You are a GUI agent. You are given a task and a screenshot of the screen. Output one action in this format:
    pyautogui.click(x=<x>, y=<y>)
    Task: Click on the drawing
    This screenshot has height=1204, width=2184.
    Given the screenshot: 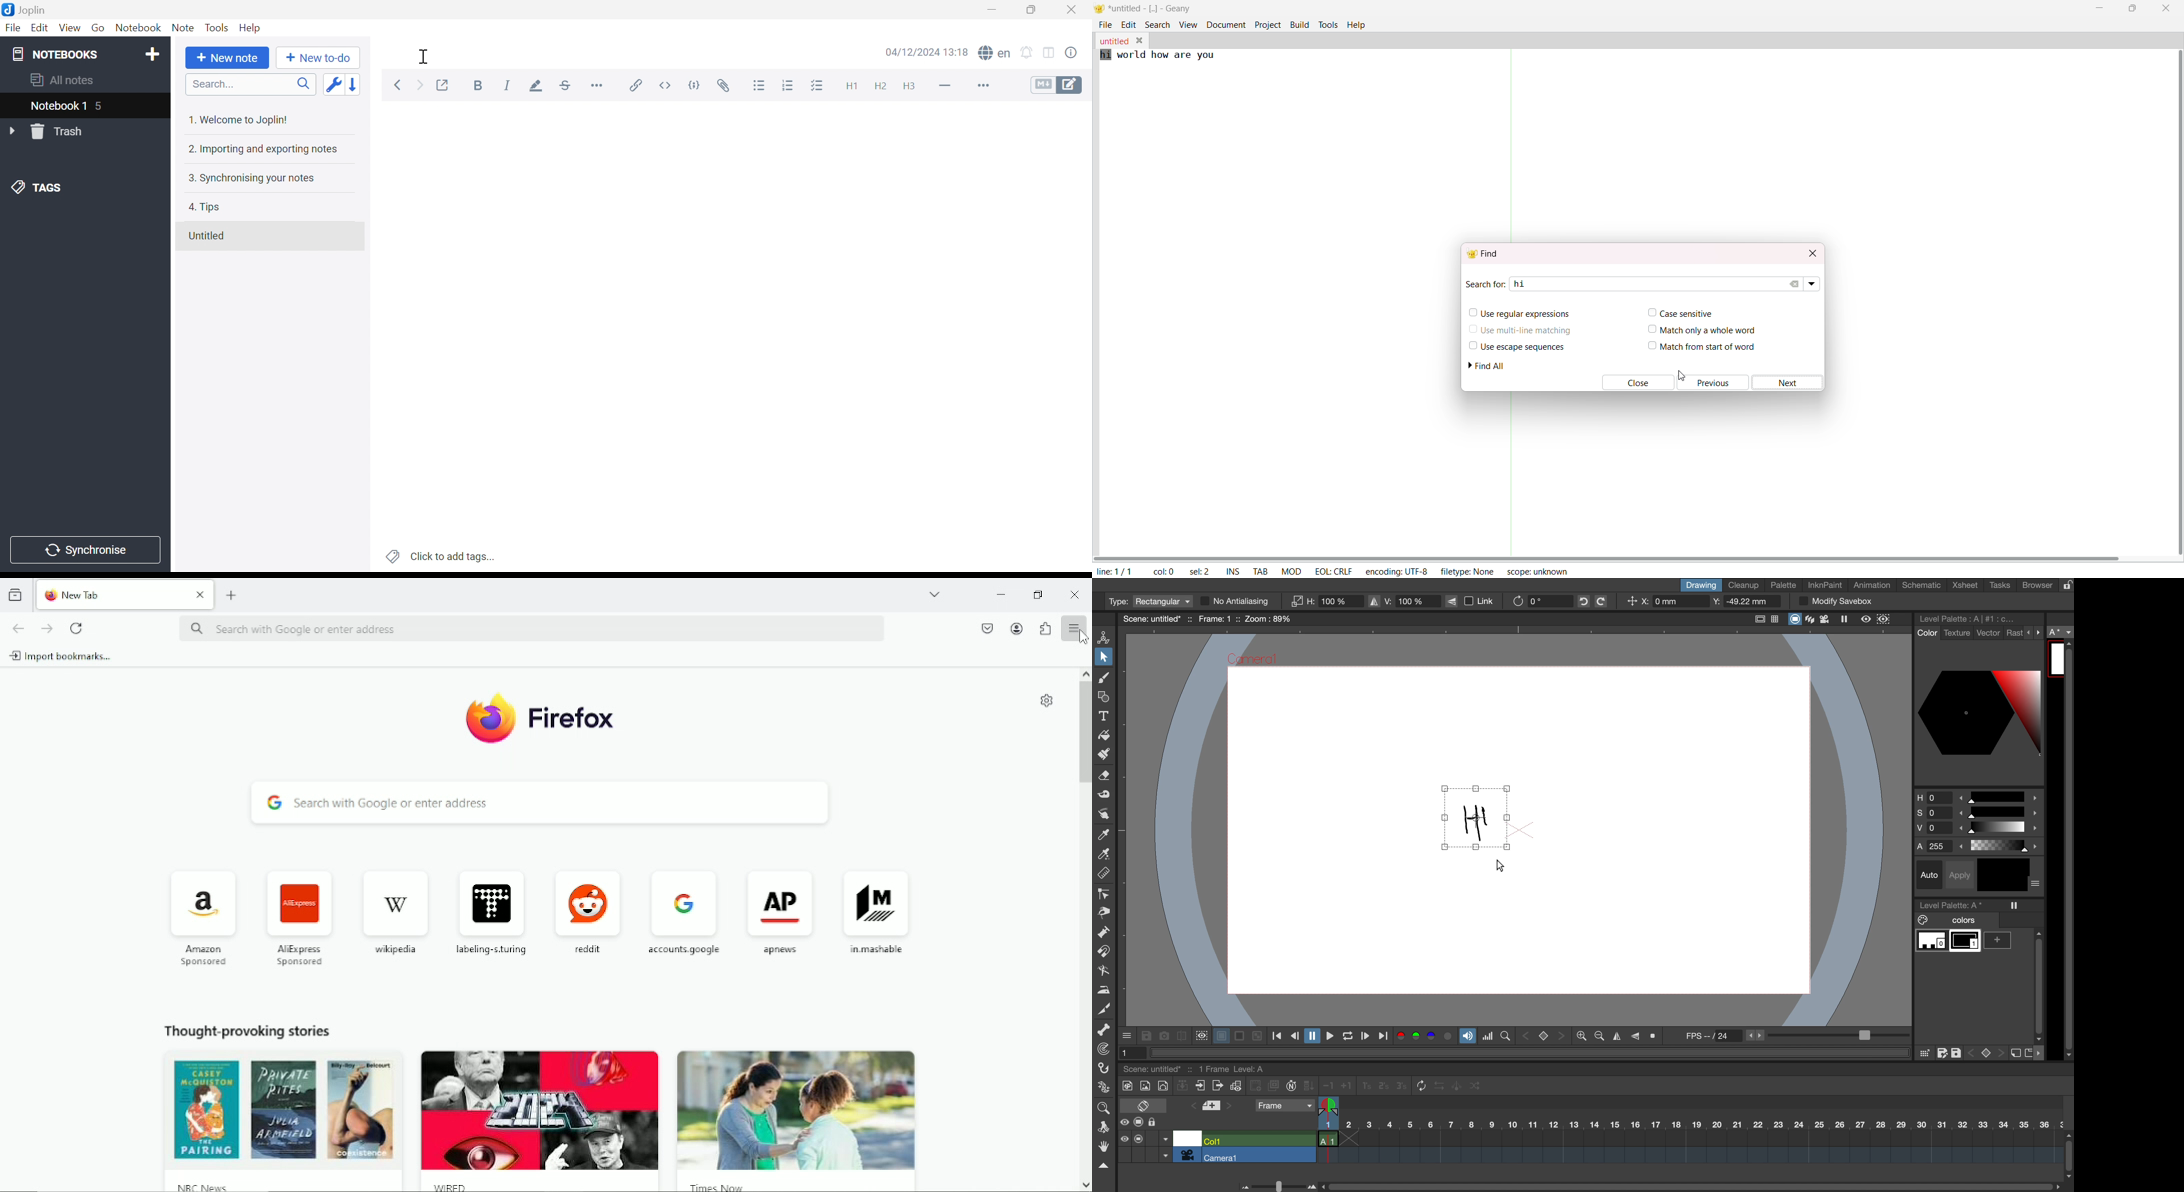 What is the action you would take?
    pyautogui.click(x=1700, y=585)
    